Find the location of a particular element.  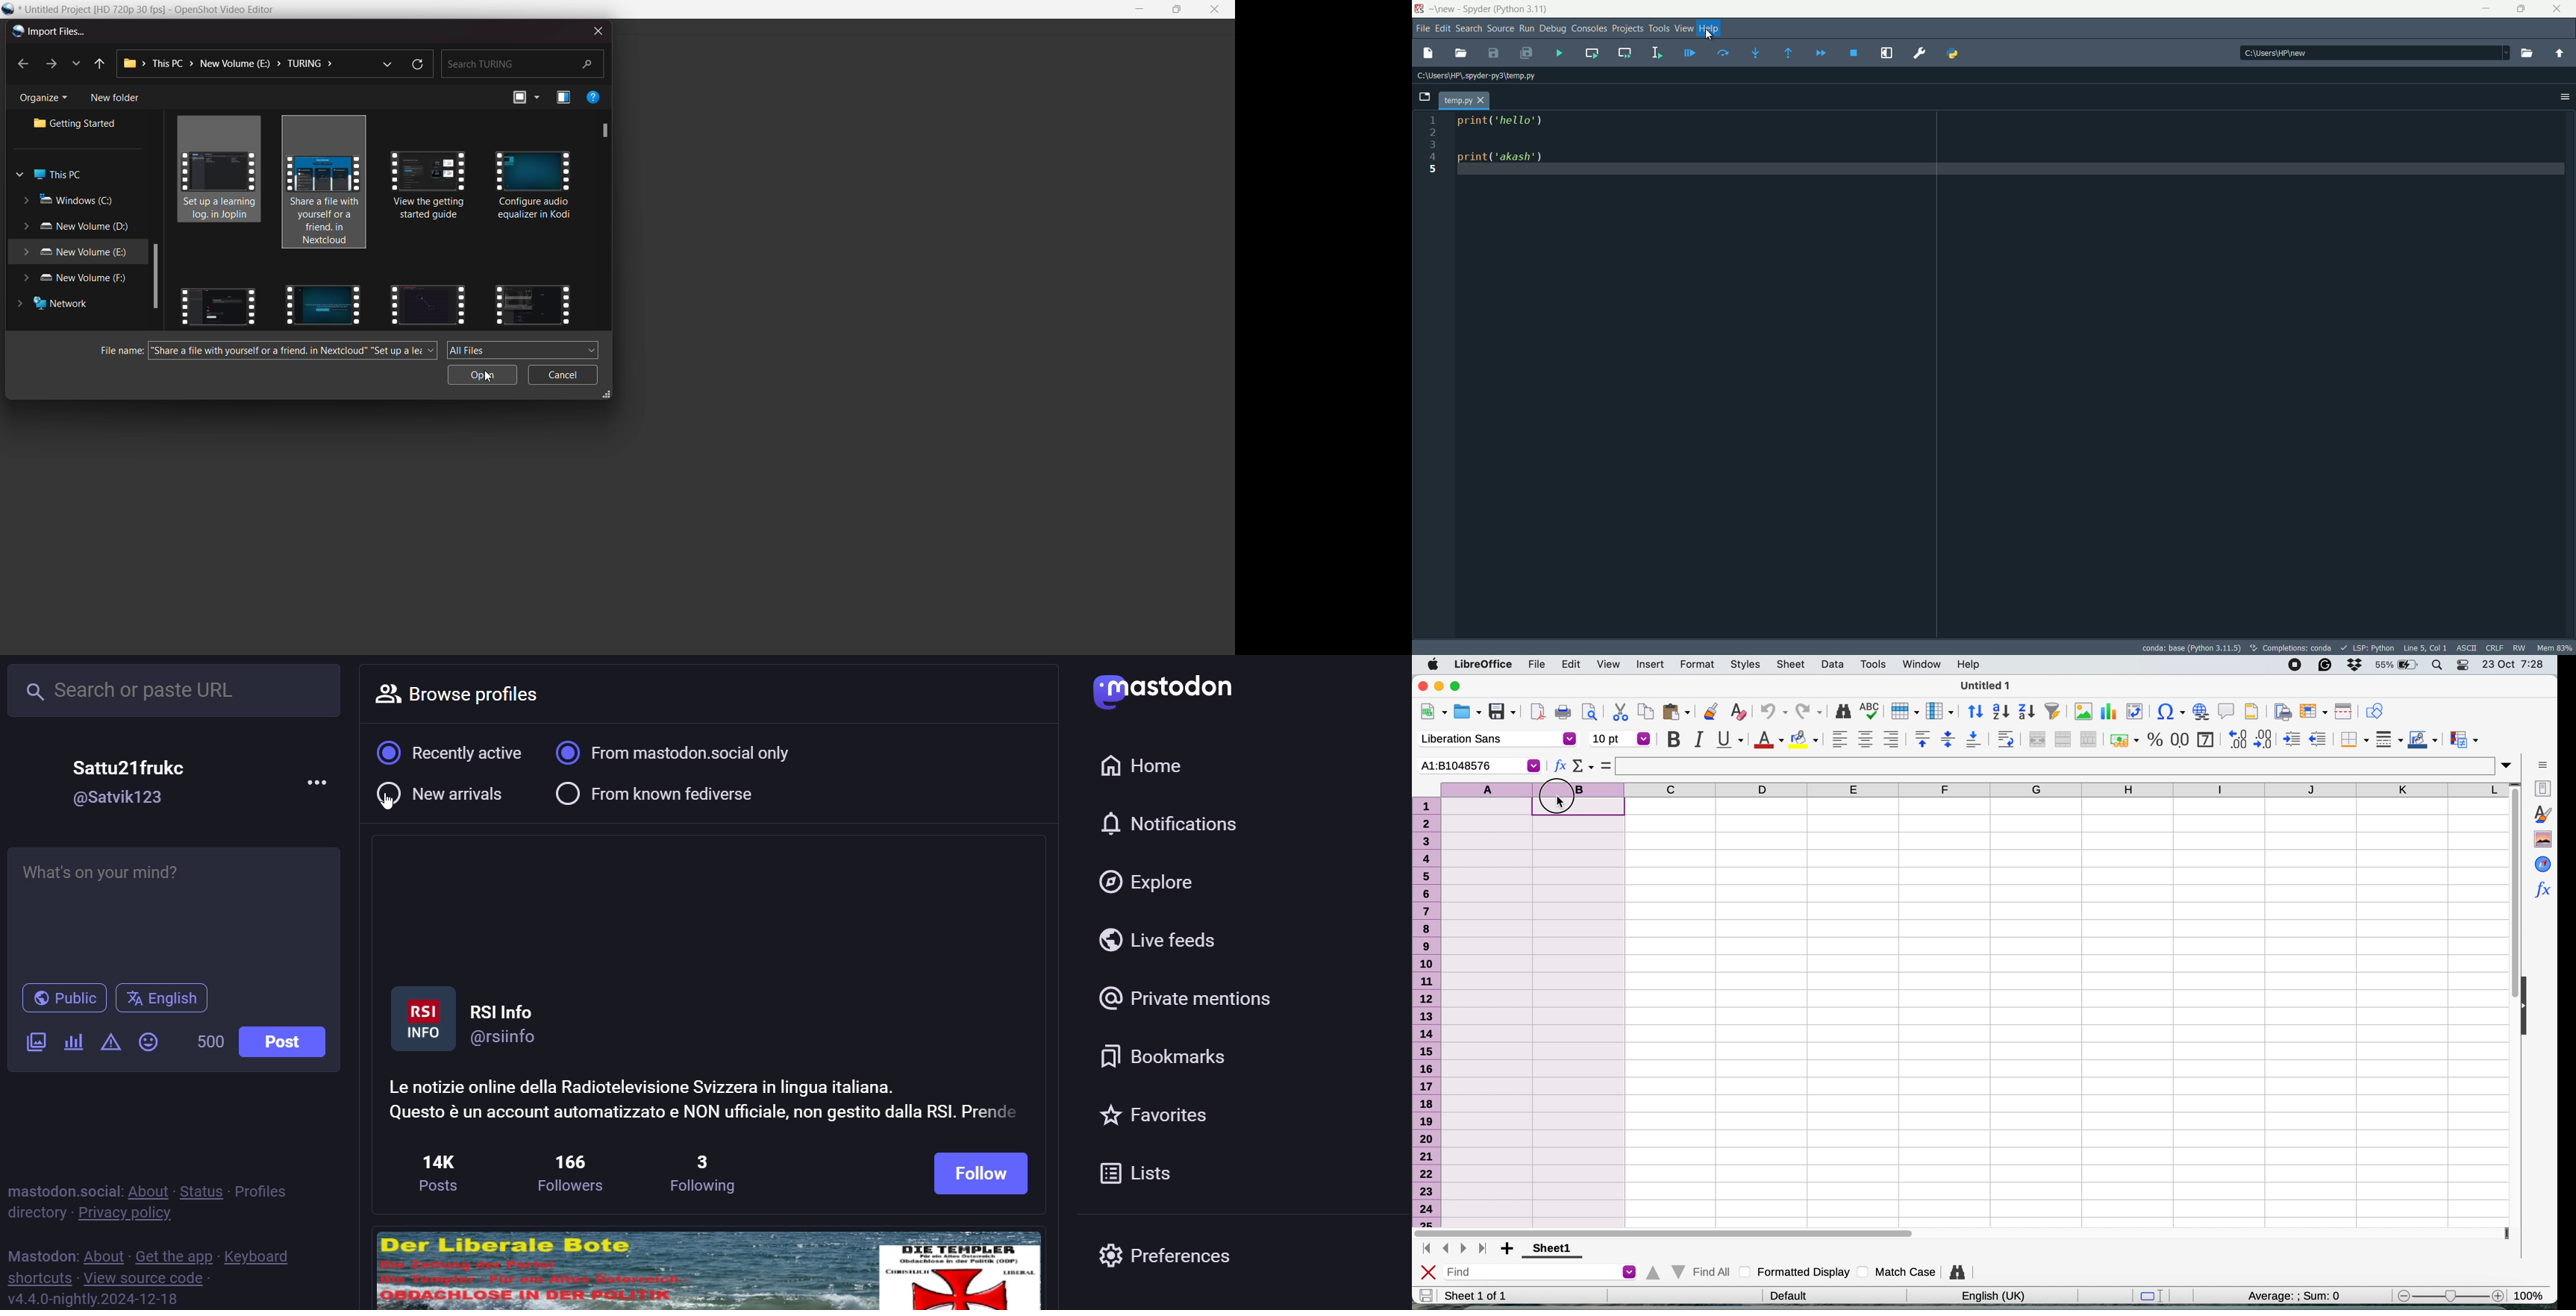

close is located at coordinates (1427, 1271).